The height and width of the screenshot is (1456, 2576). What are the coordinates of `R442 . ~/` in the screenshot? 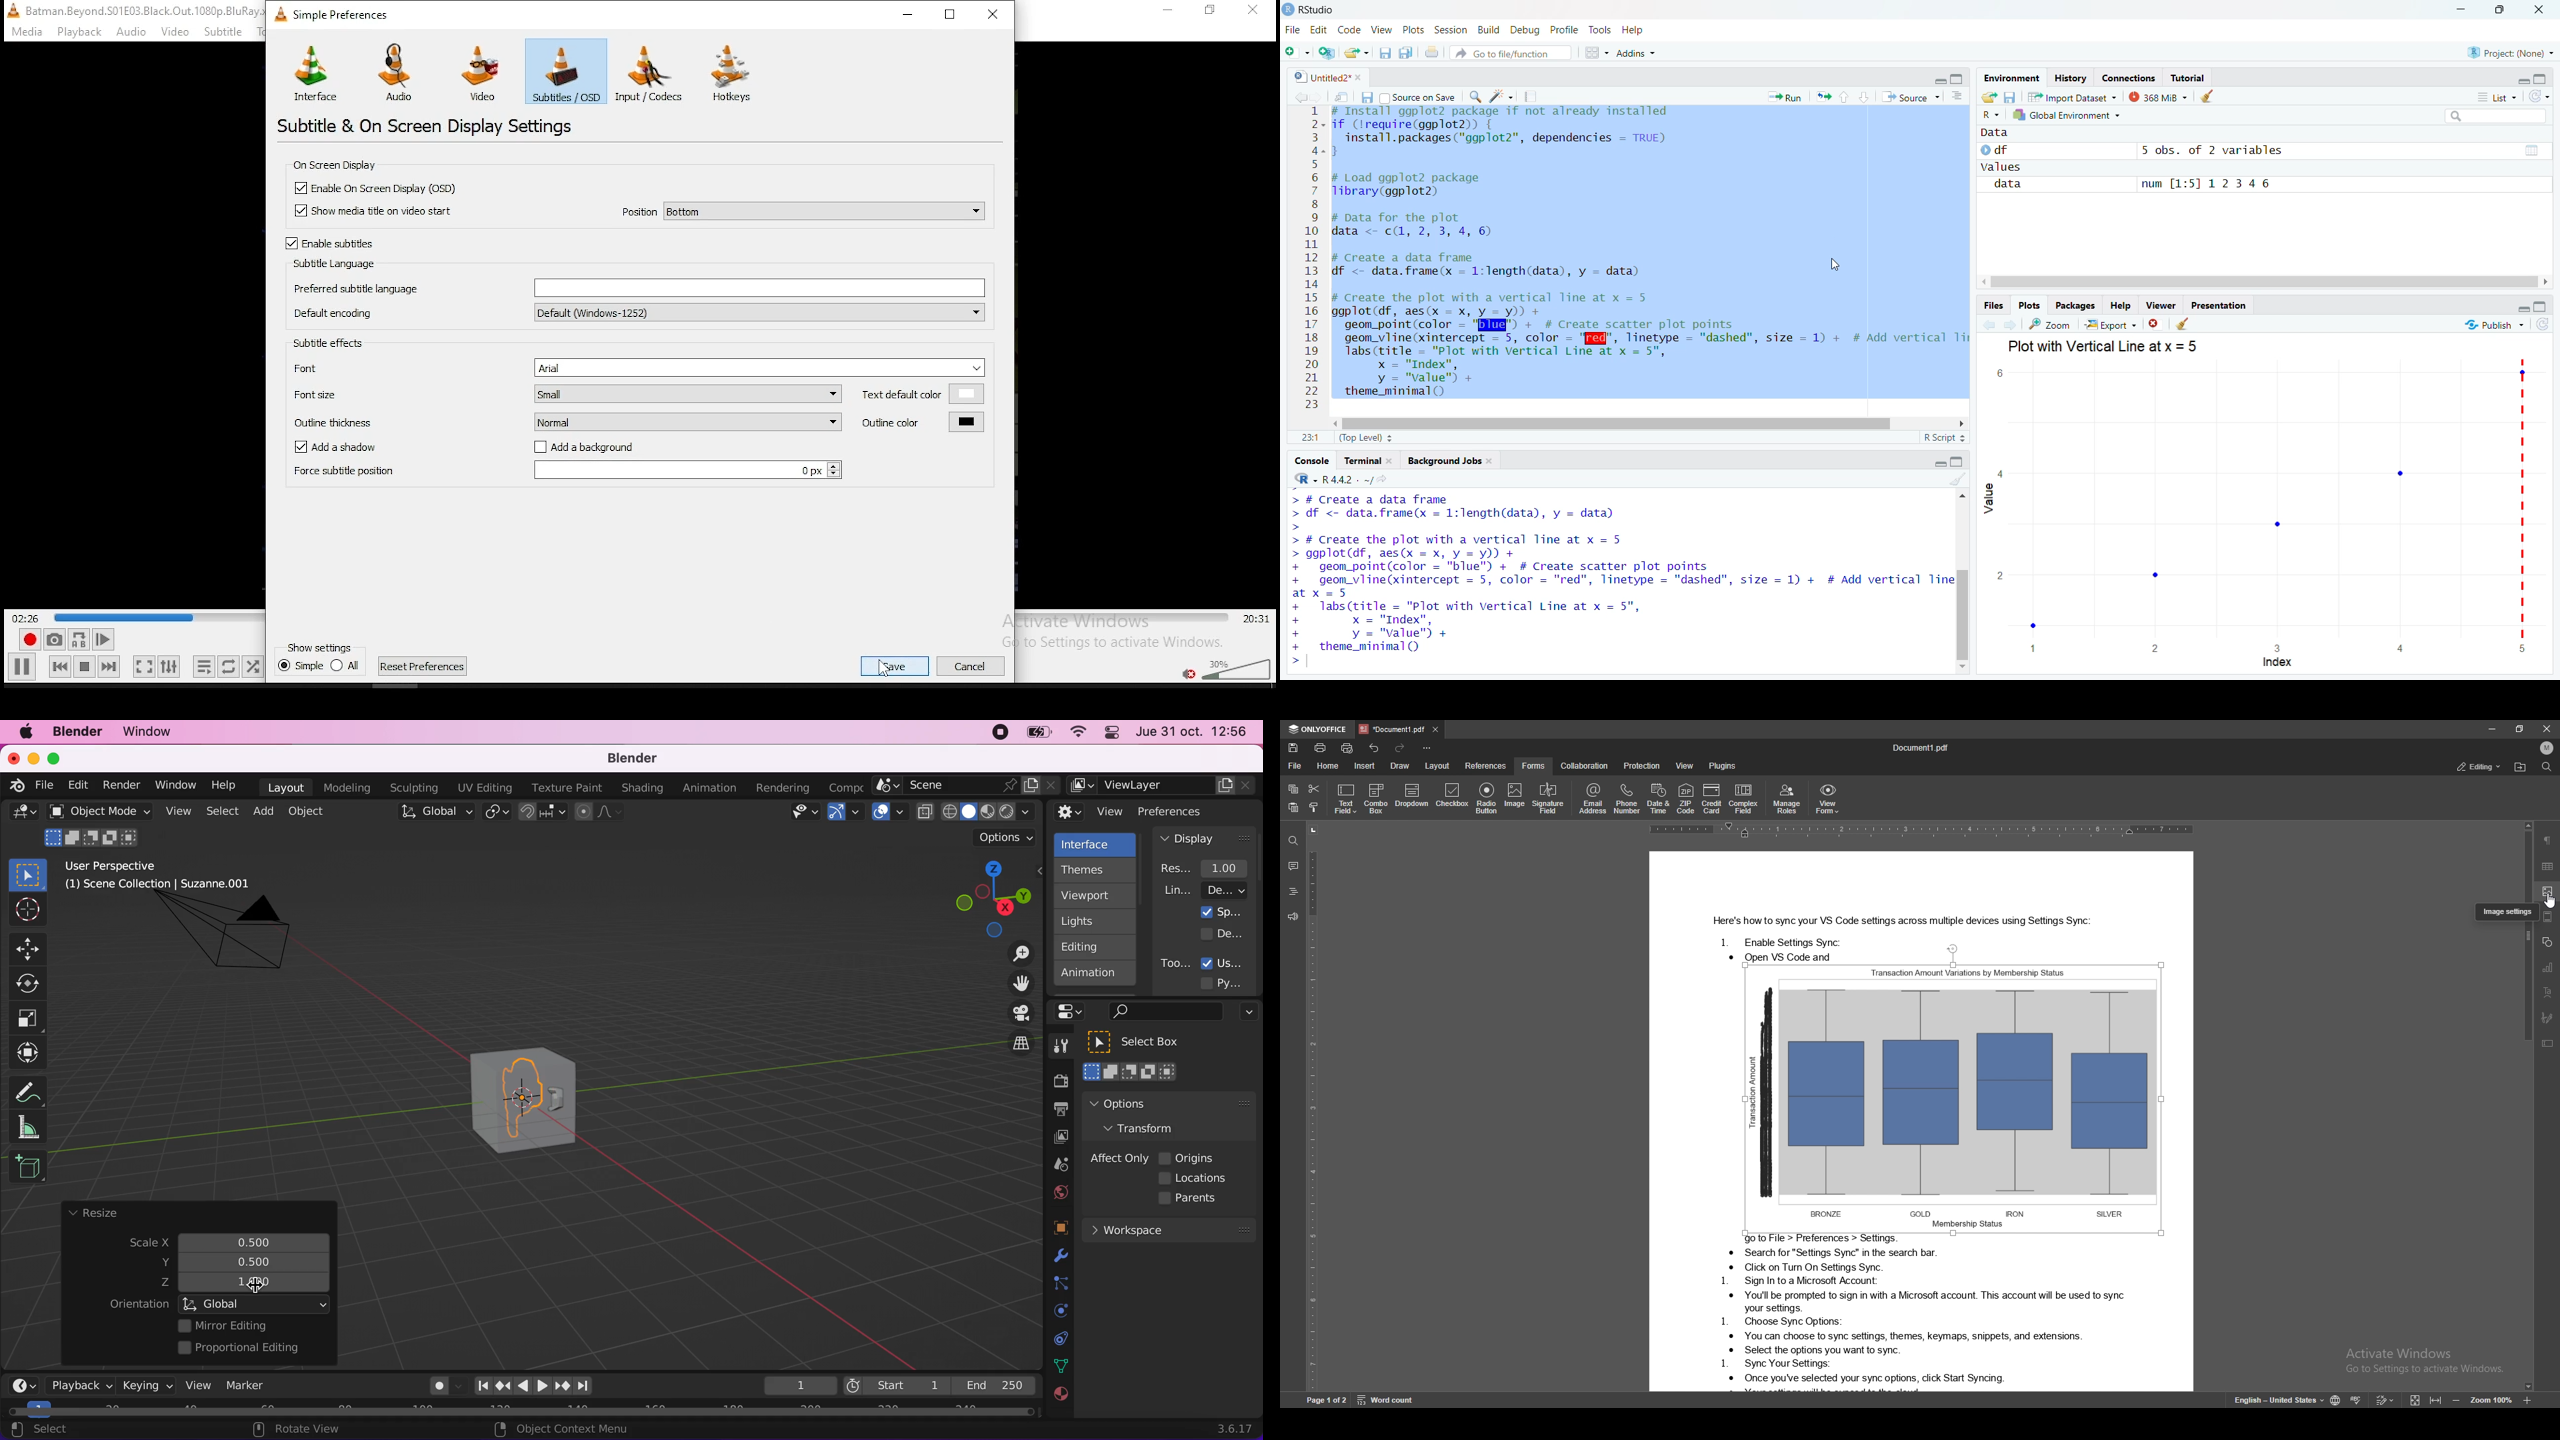 It's located at (1333, 479).